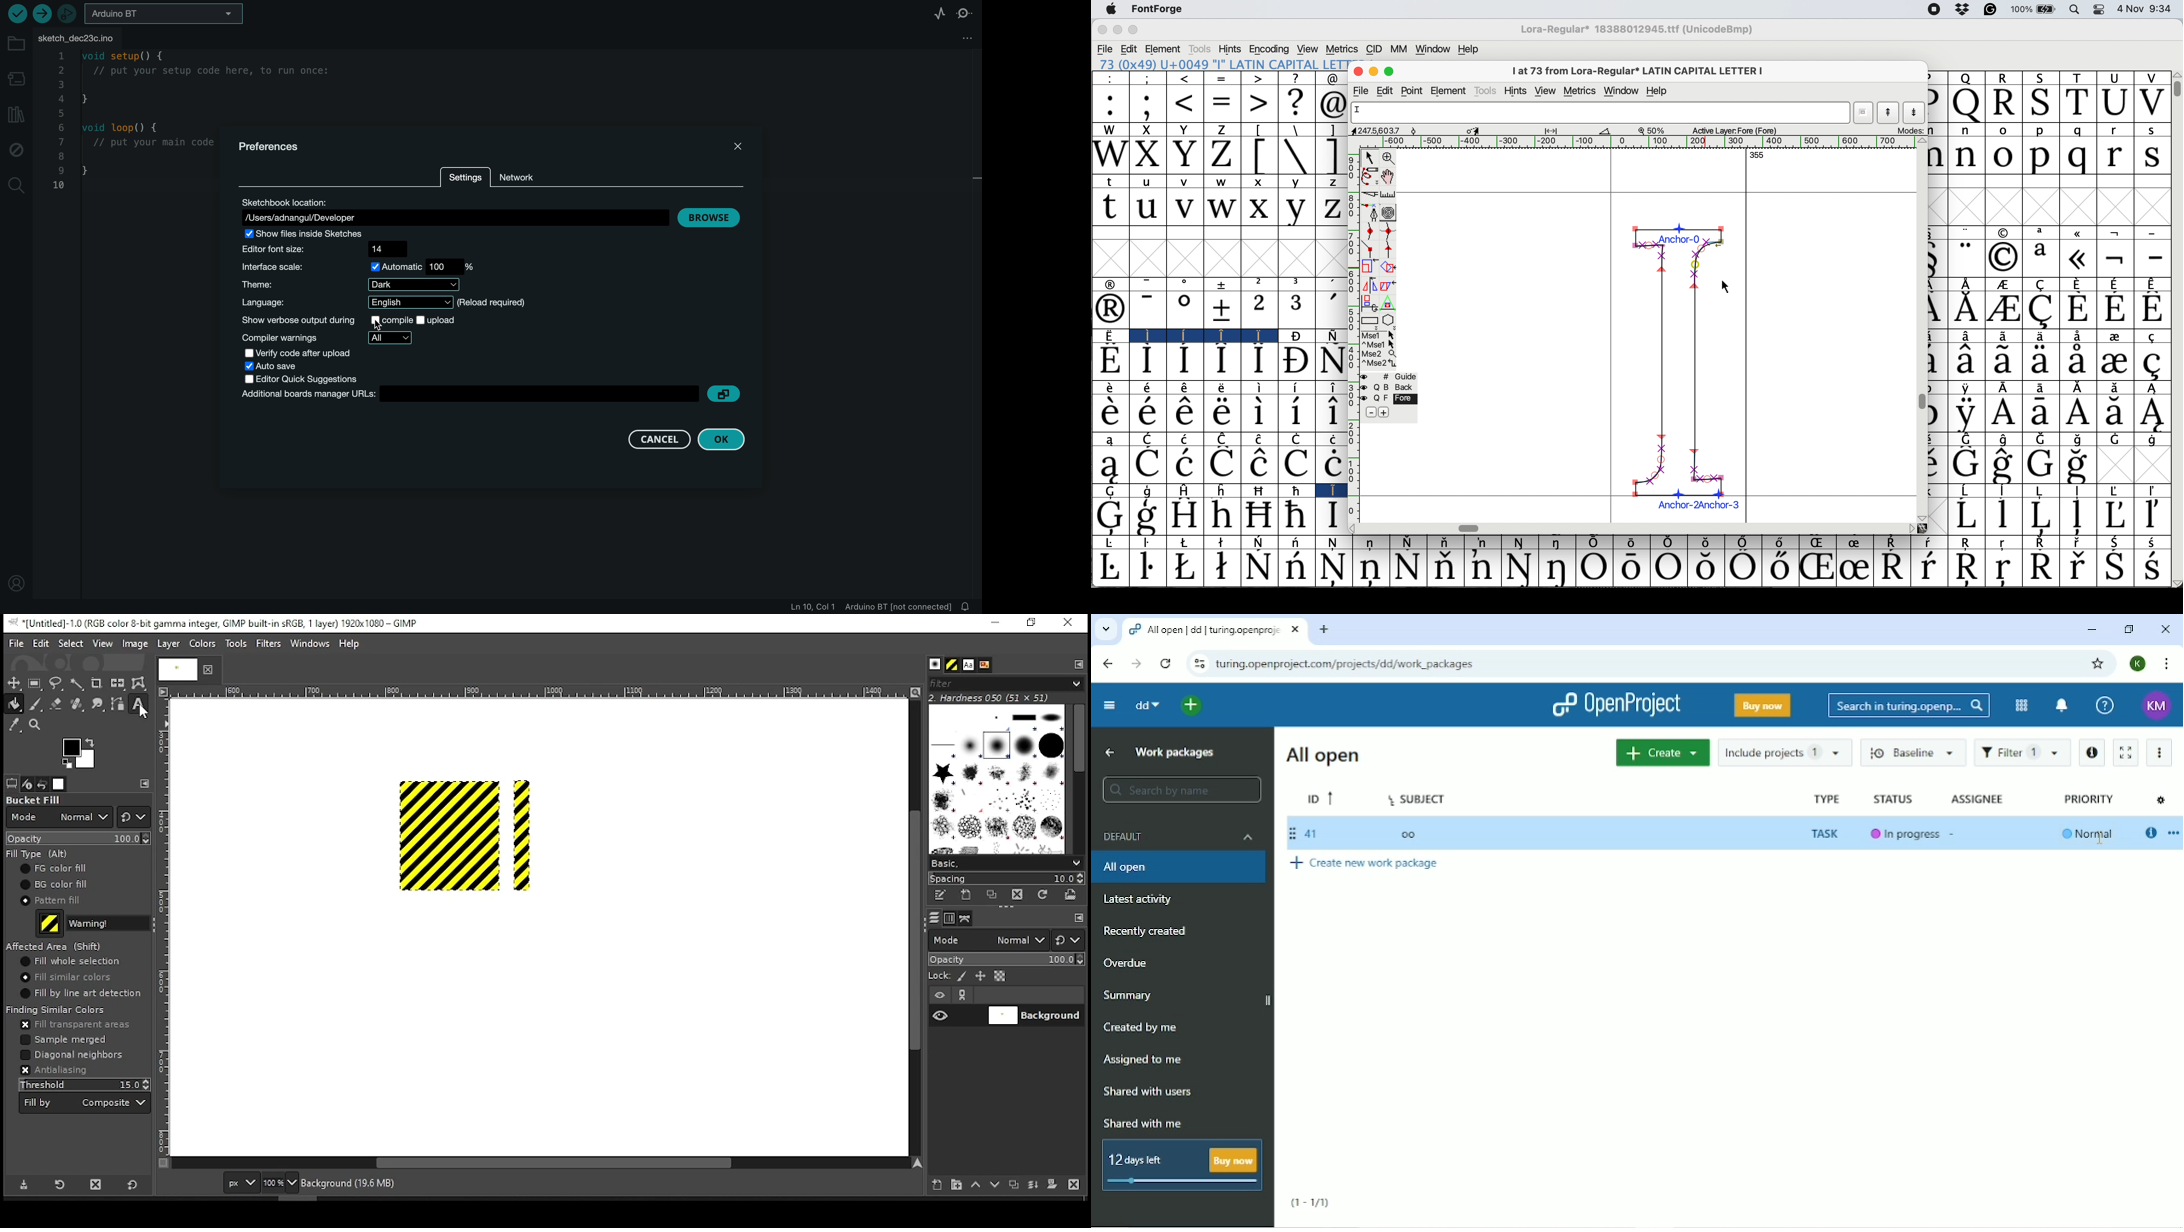 The height and width of the screenshot is (1232, 2184). What do you see at coordinates (1305, 834) in the screenshot?
I see `41` at bounding box center [1305, 834].